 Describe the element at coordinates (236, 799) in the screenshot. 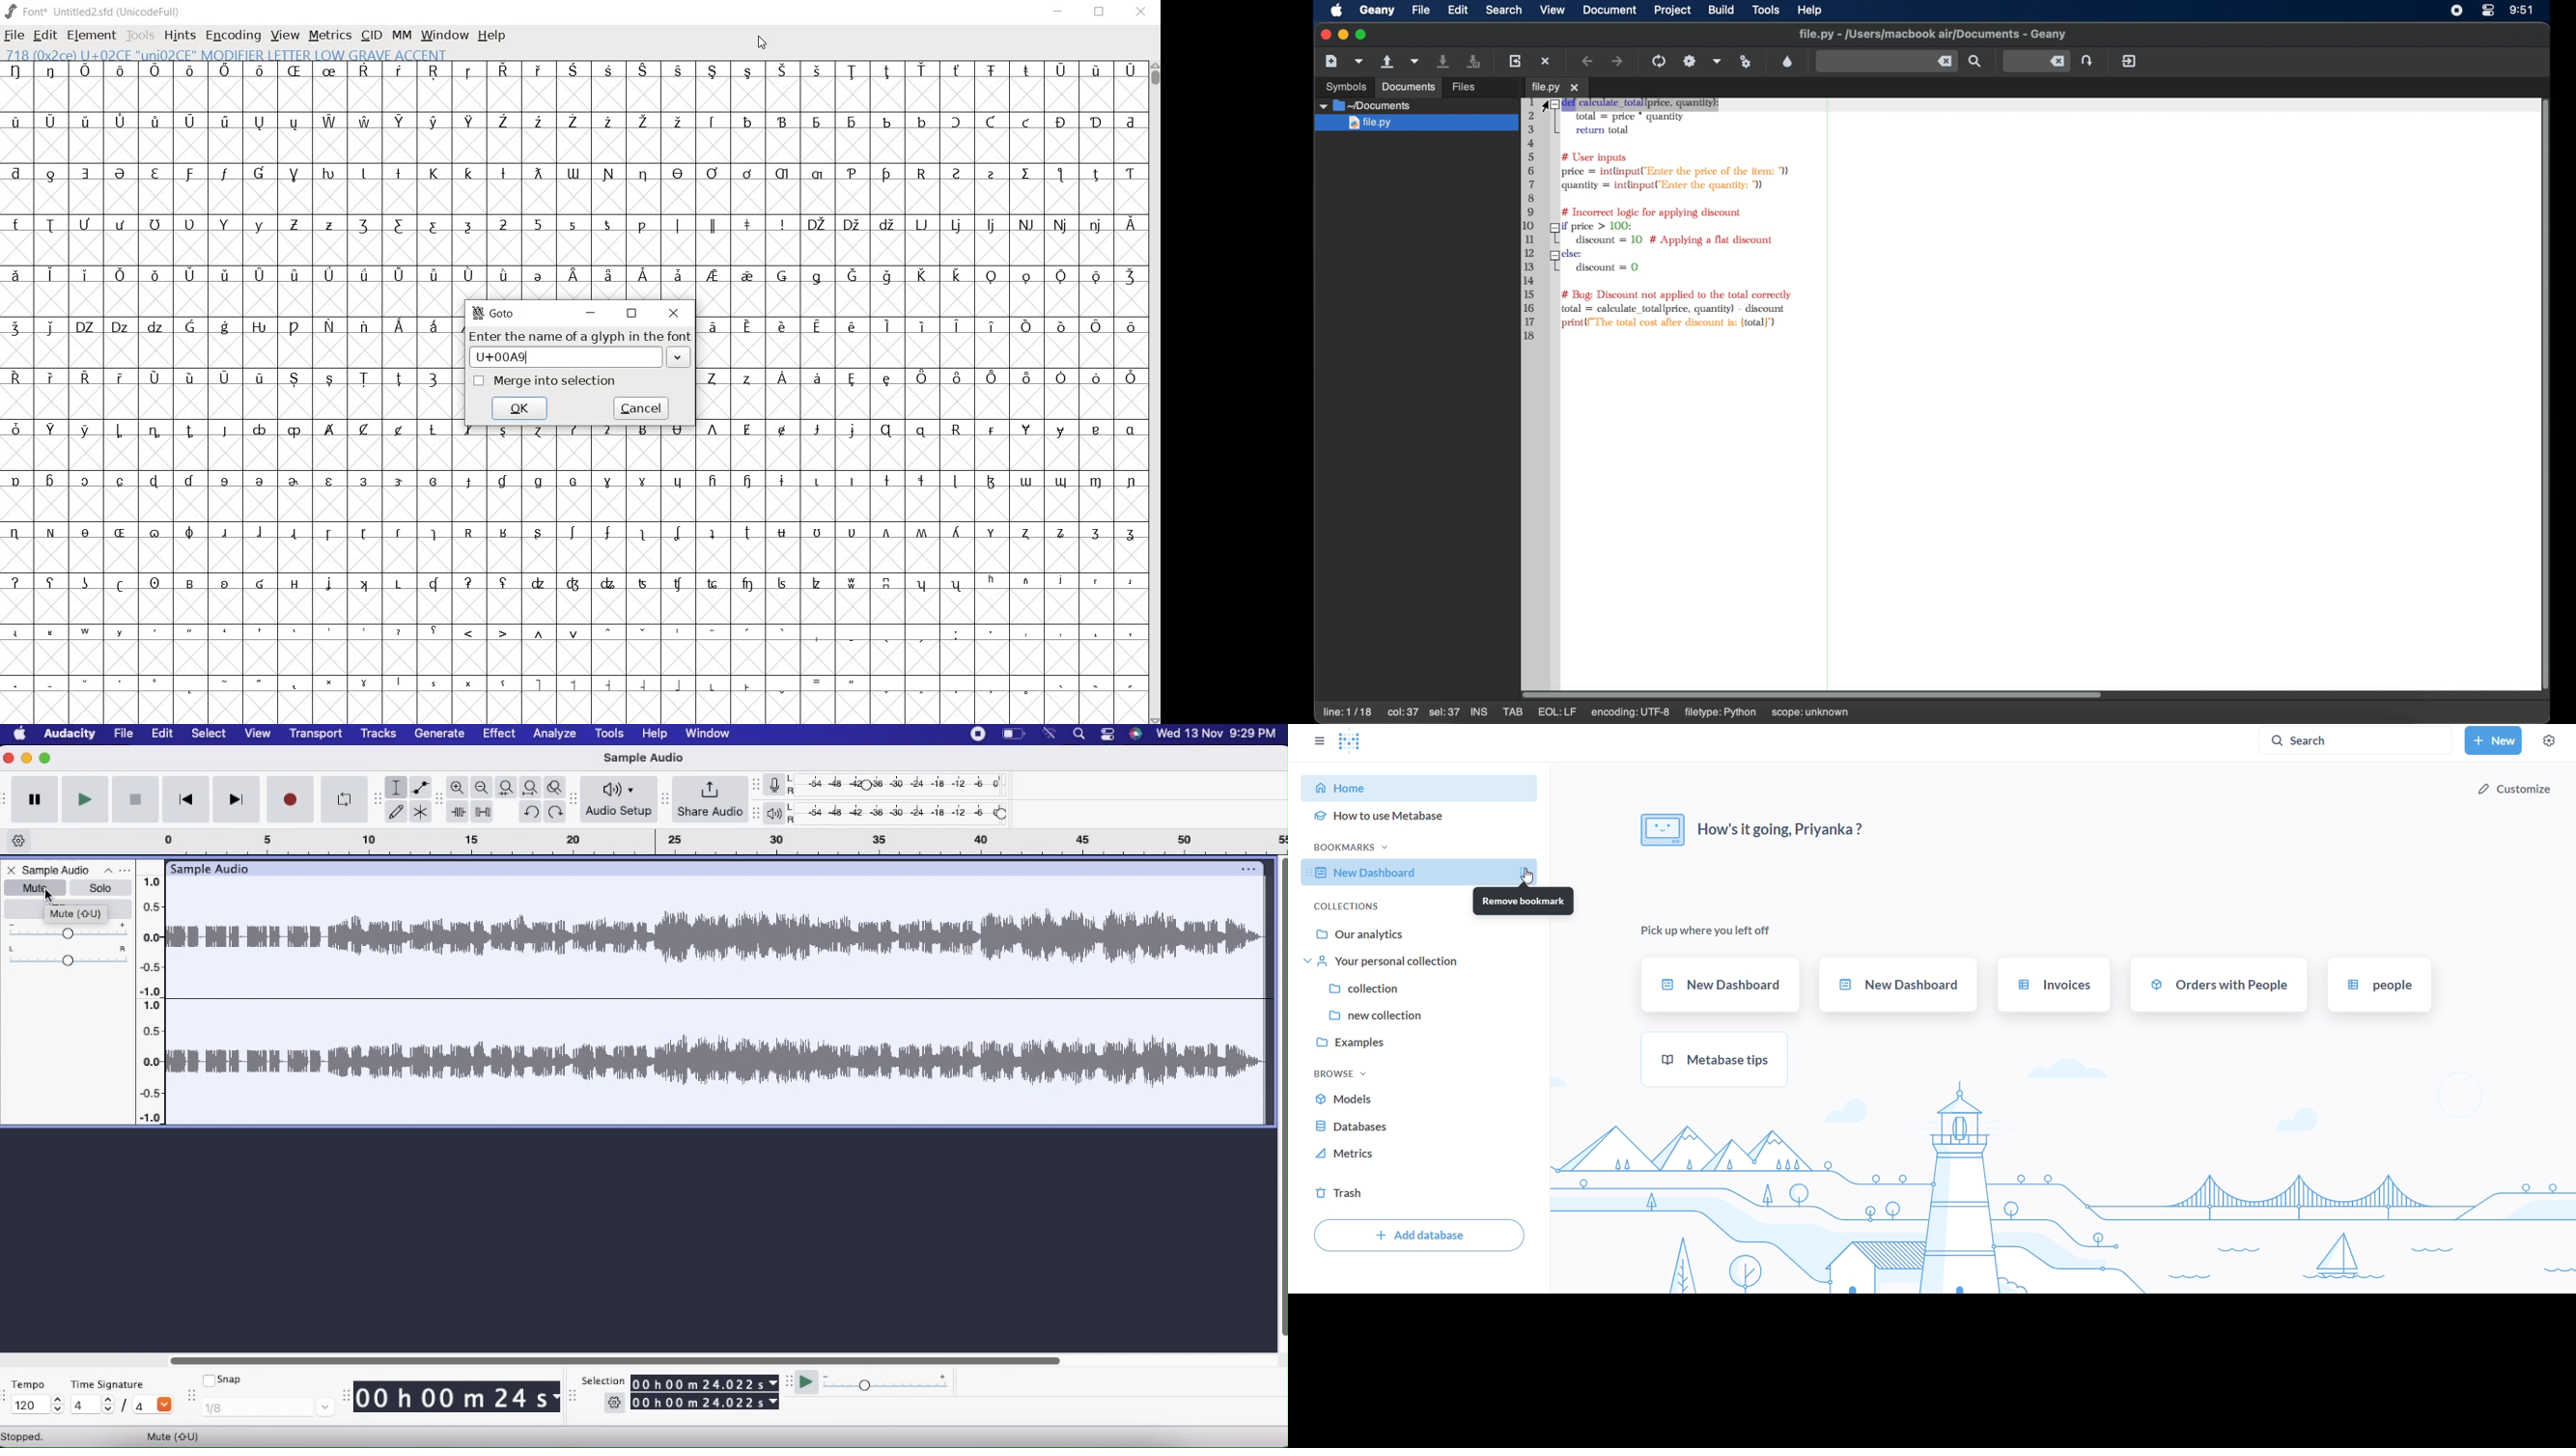

I see `Skip to end` at that location.